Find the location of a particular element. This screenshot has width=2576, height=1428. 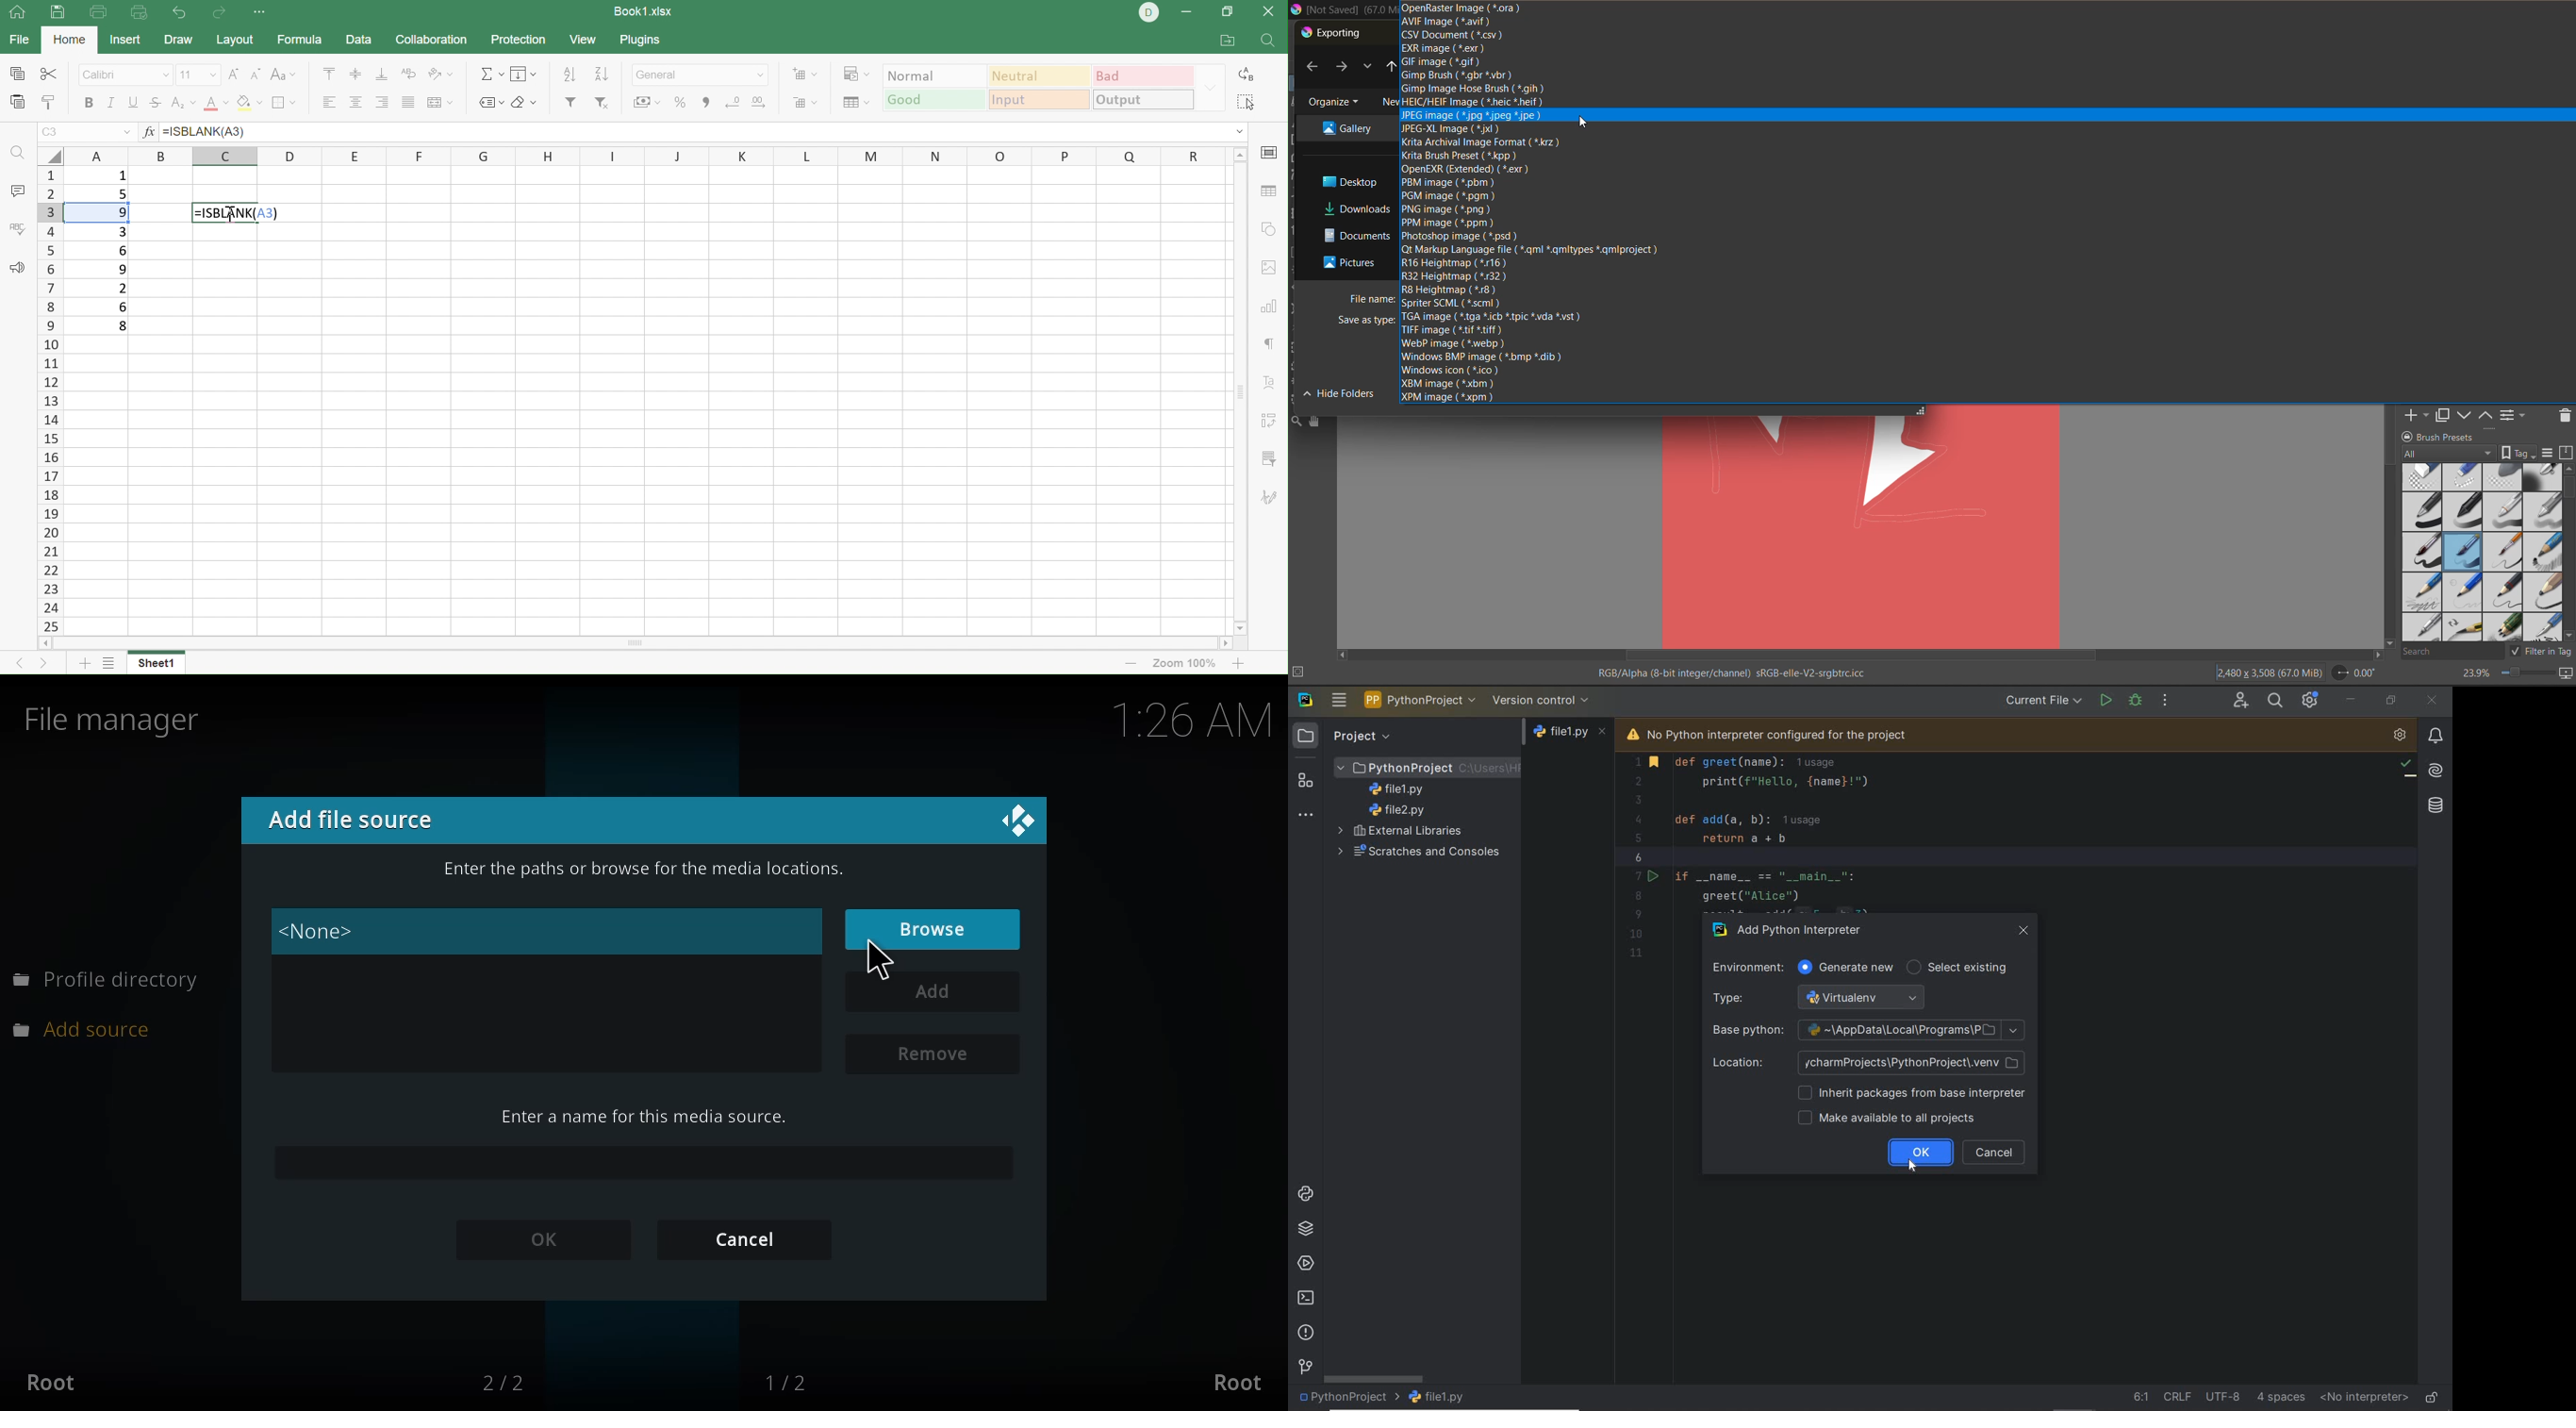

Remove is located at coordinates (602, 103).